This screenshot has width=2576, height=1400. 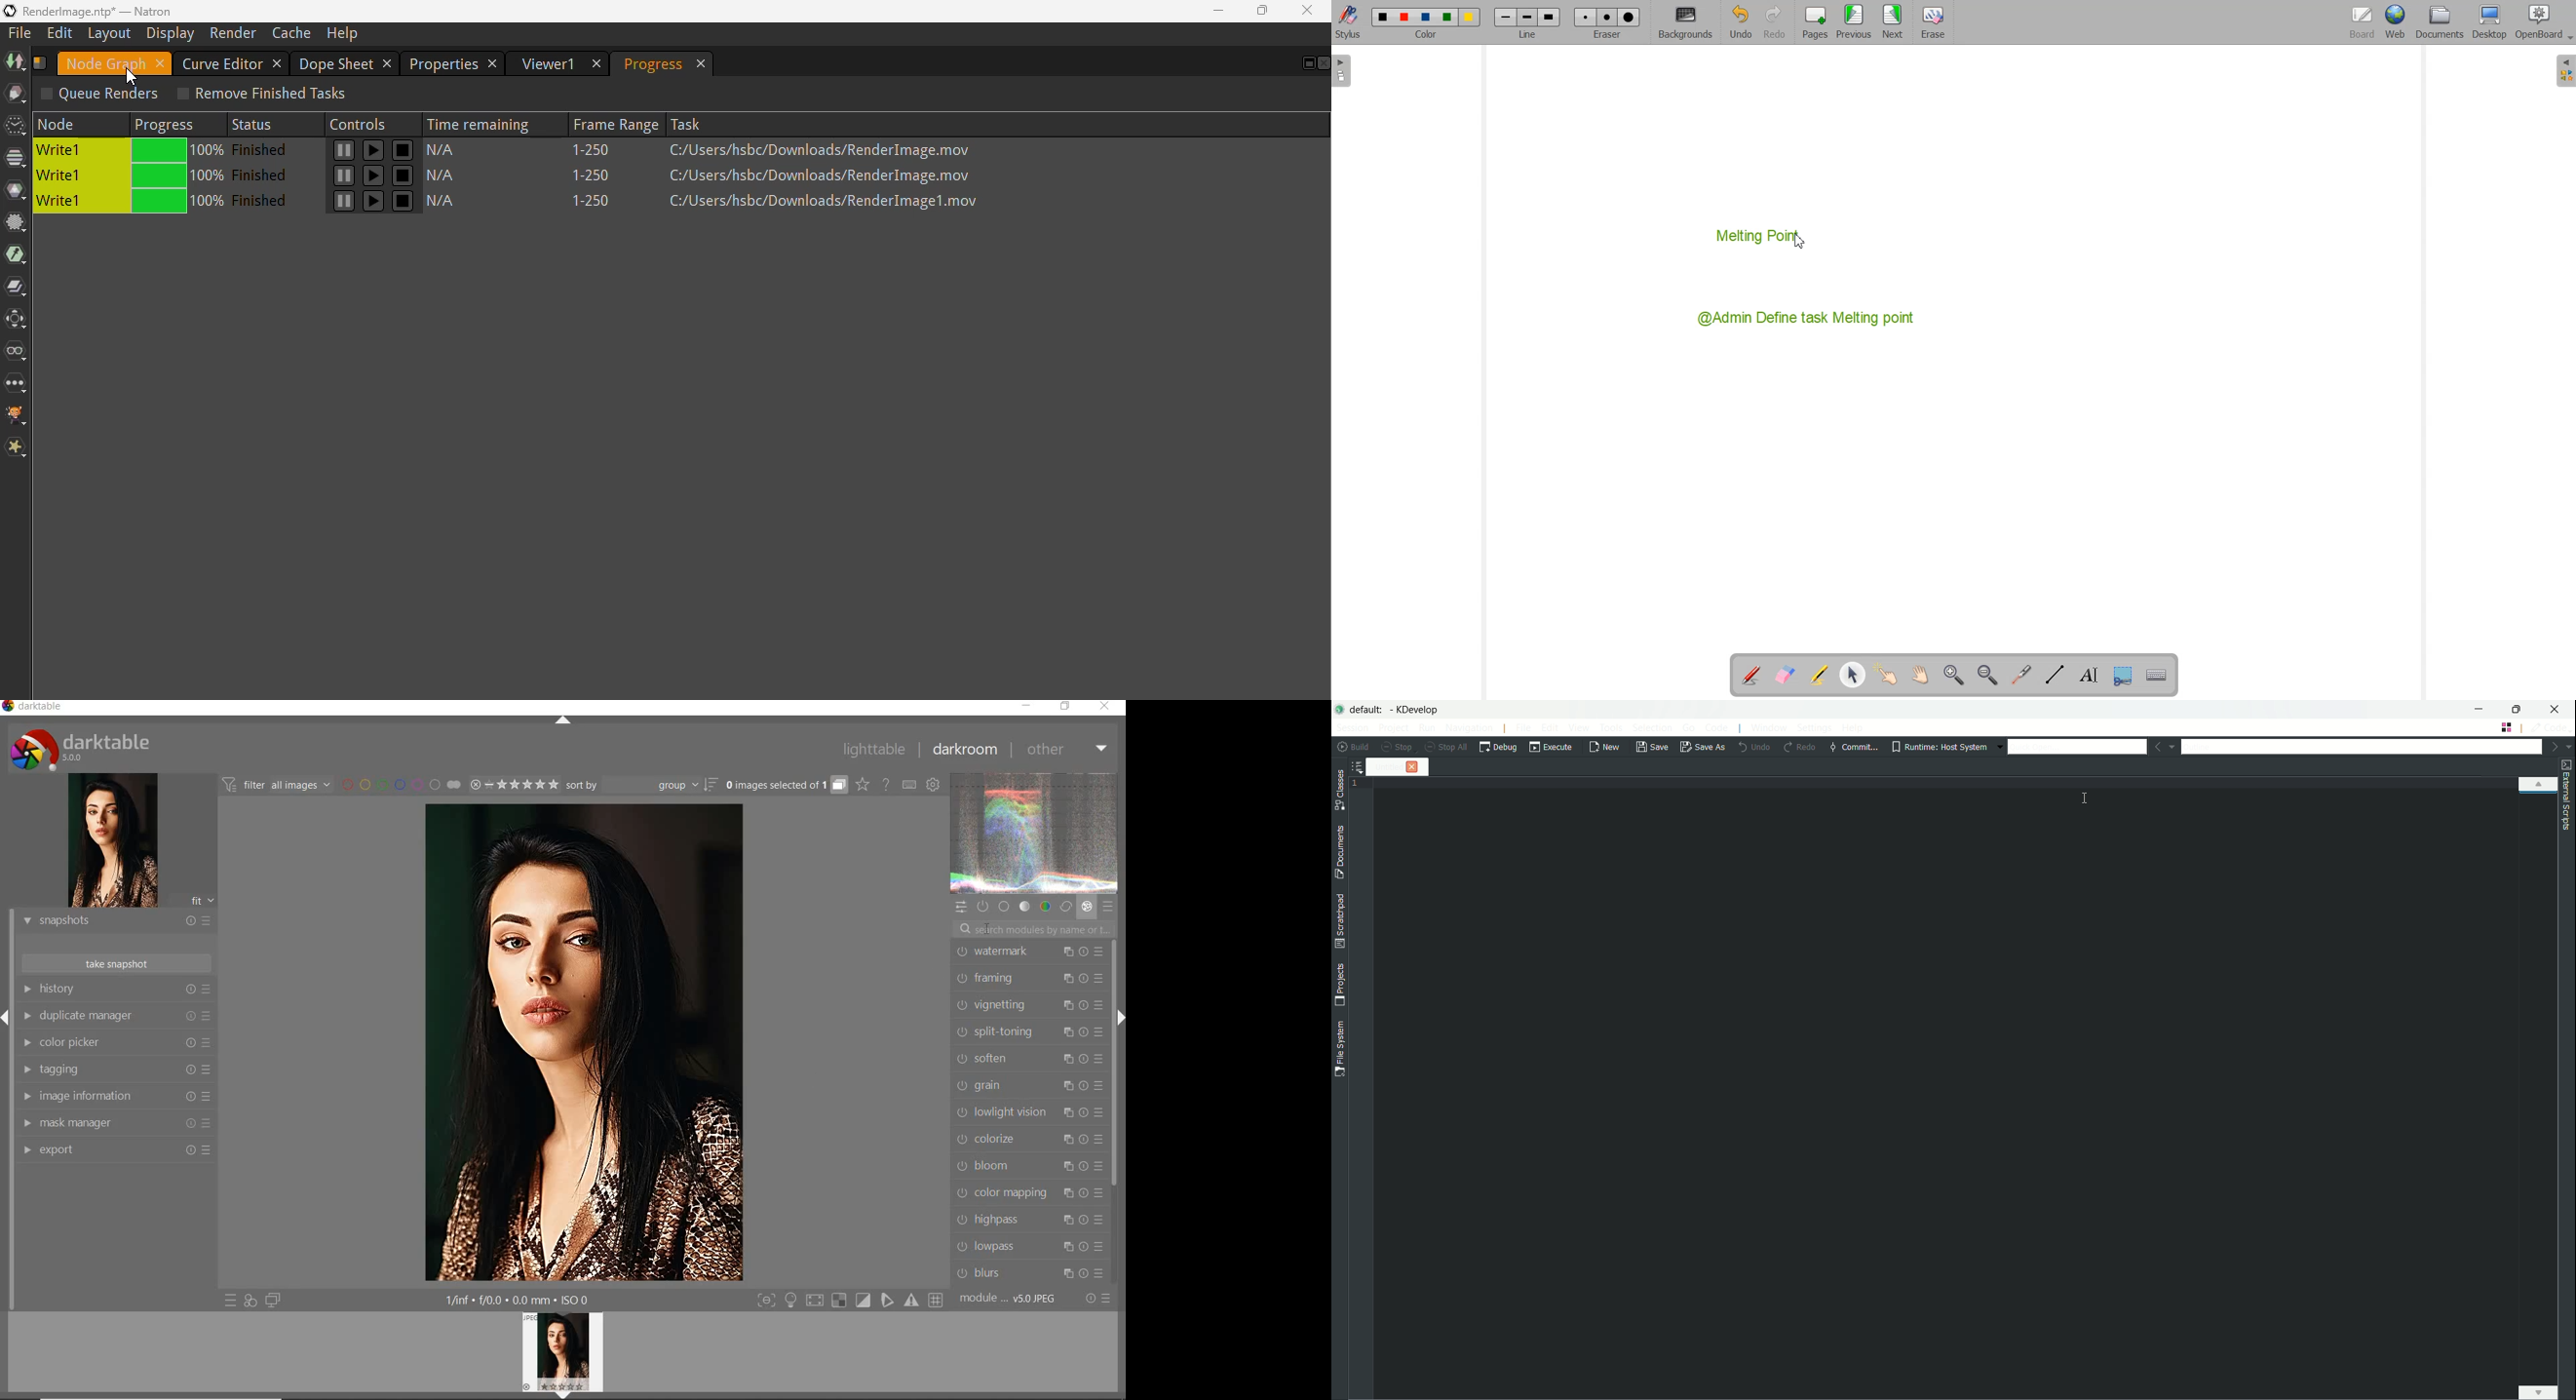 What do you see at coordinates (1028, 1003) in the screenshot?
I see `VIGNETTING` at bounding box center [1028, 1003].